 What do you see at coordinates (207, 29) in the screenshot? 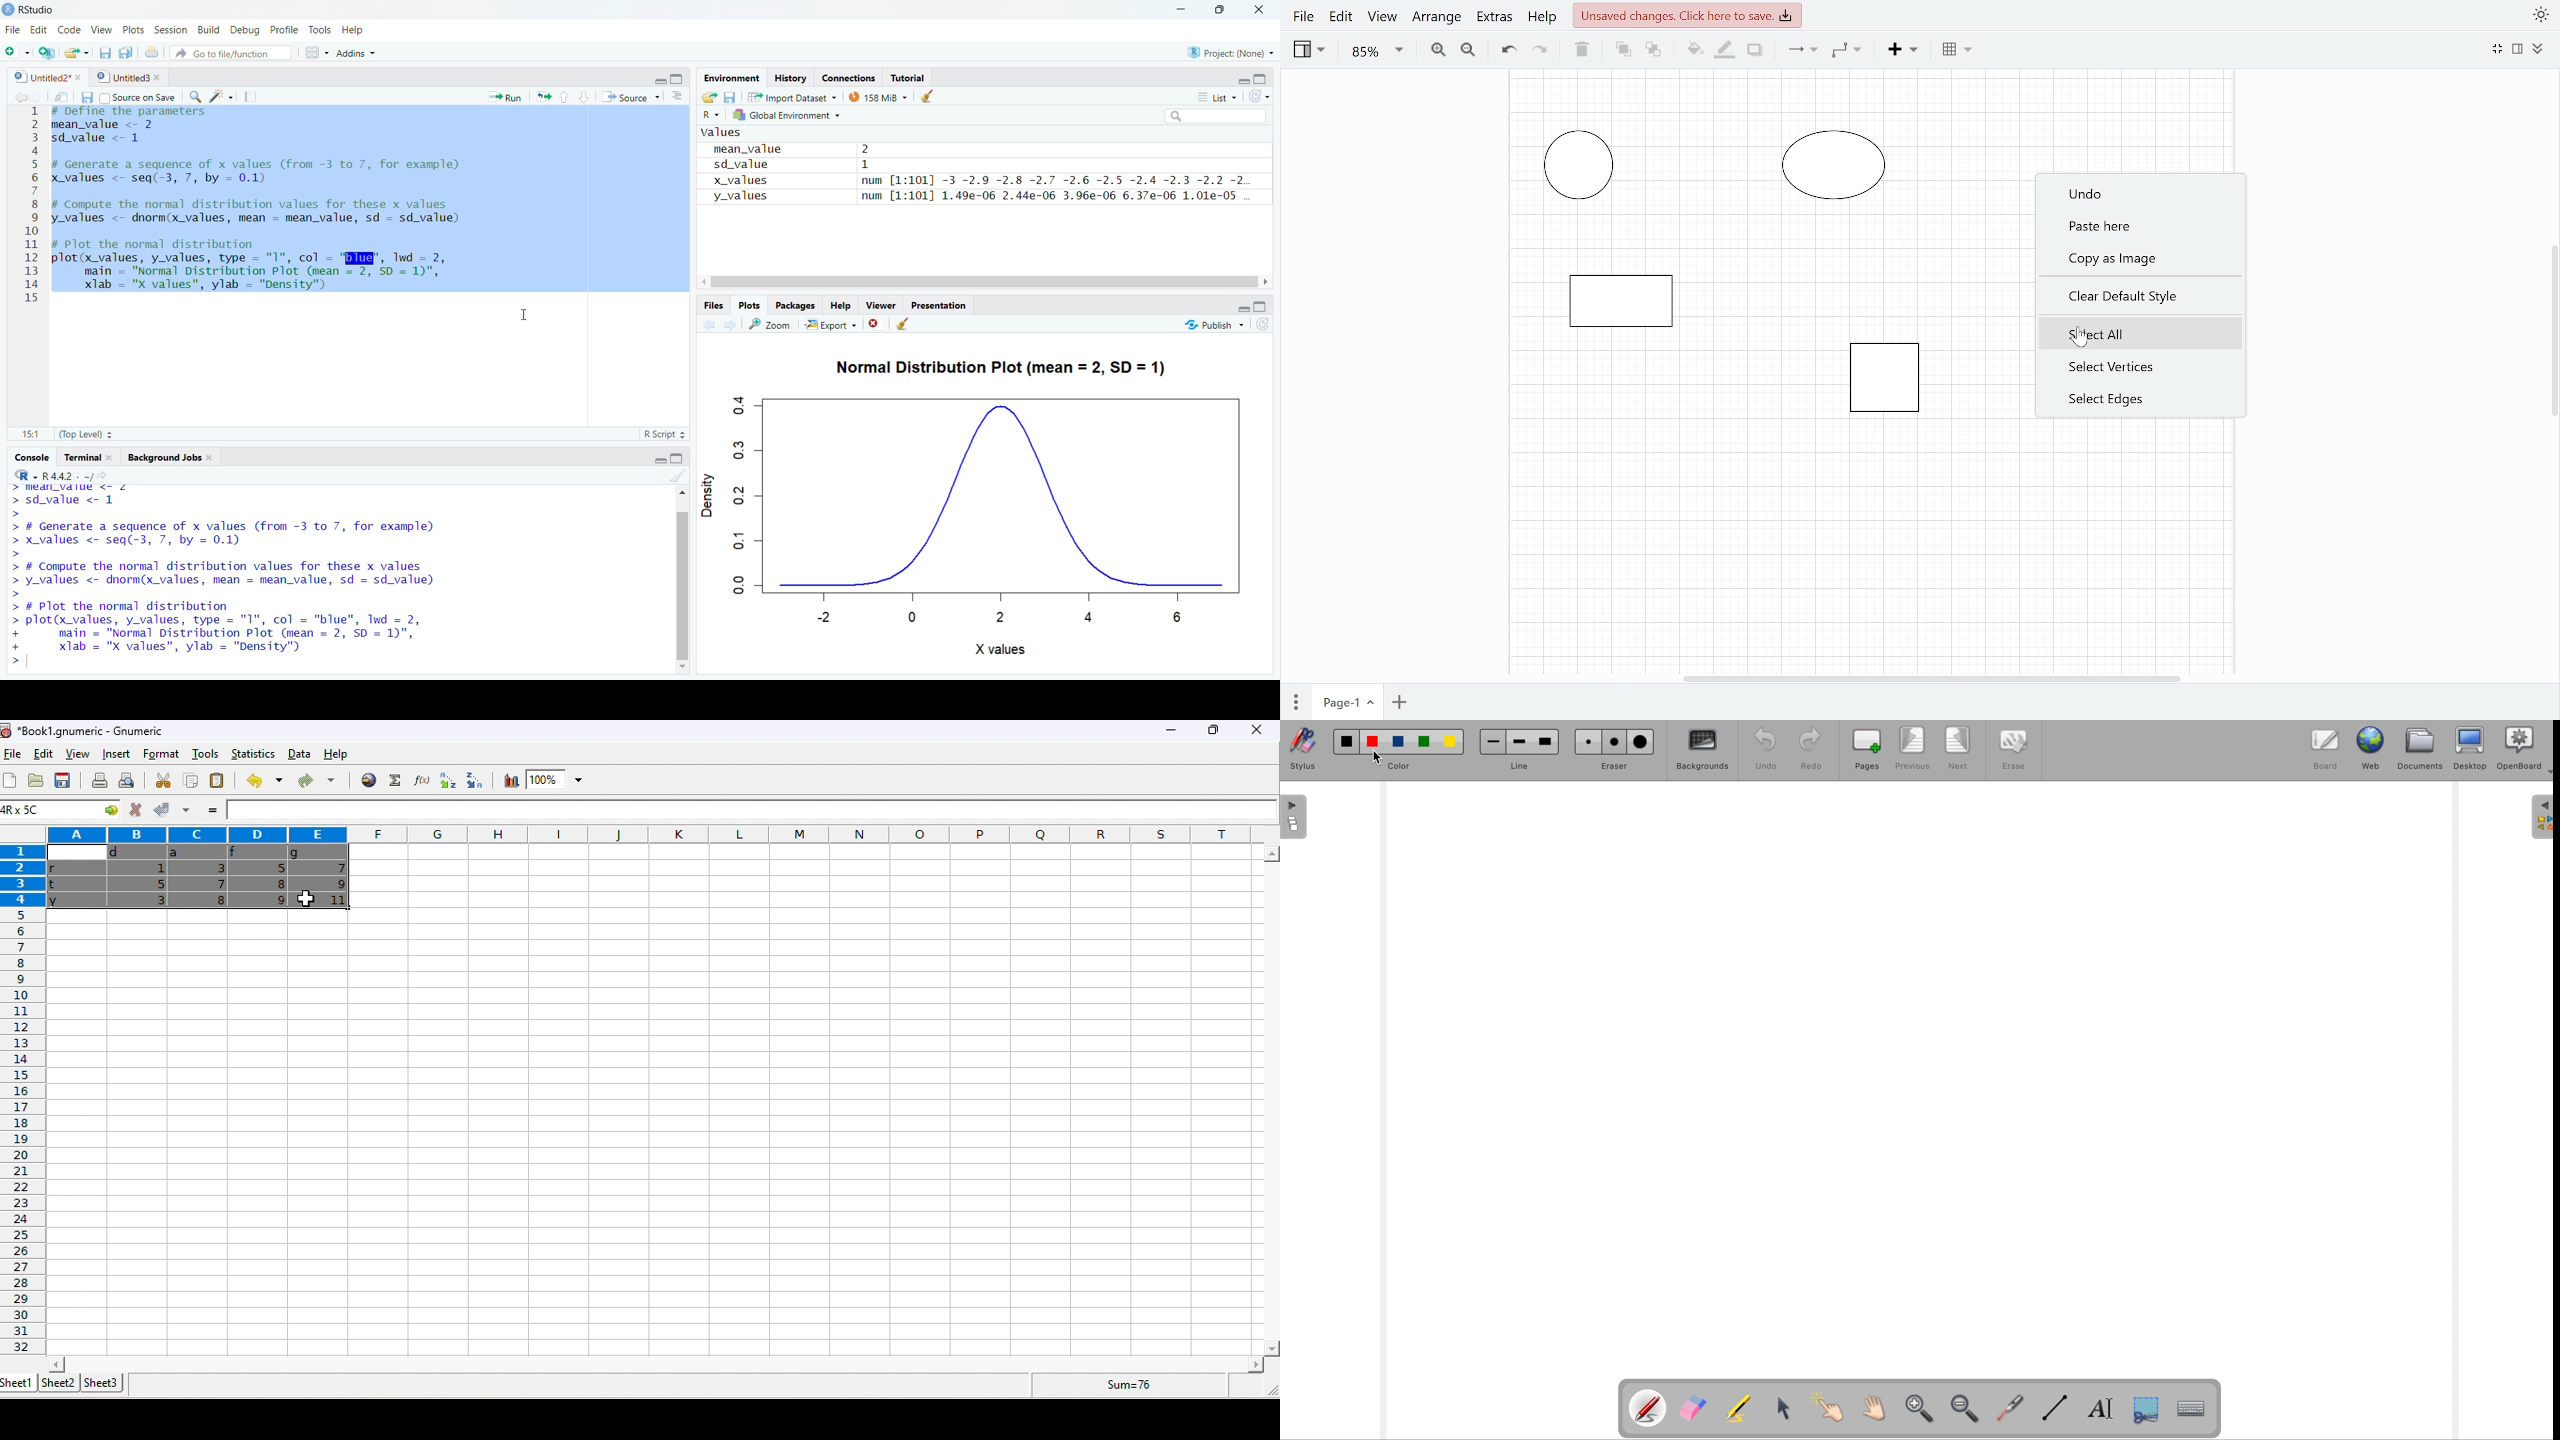
I see `Build` at bounding box center [207, 29].